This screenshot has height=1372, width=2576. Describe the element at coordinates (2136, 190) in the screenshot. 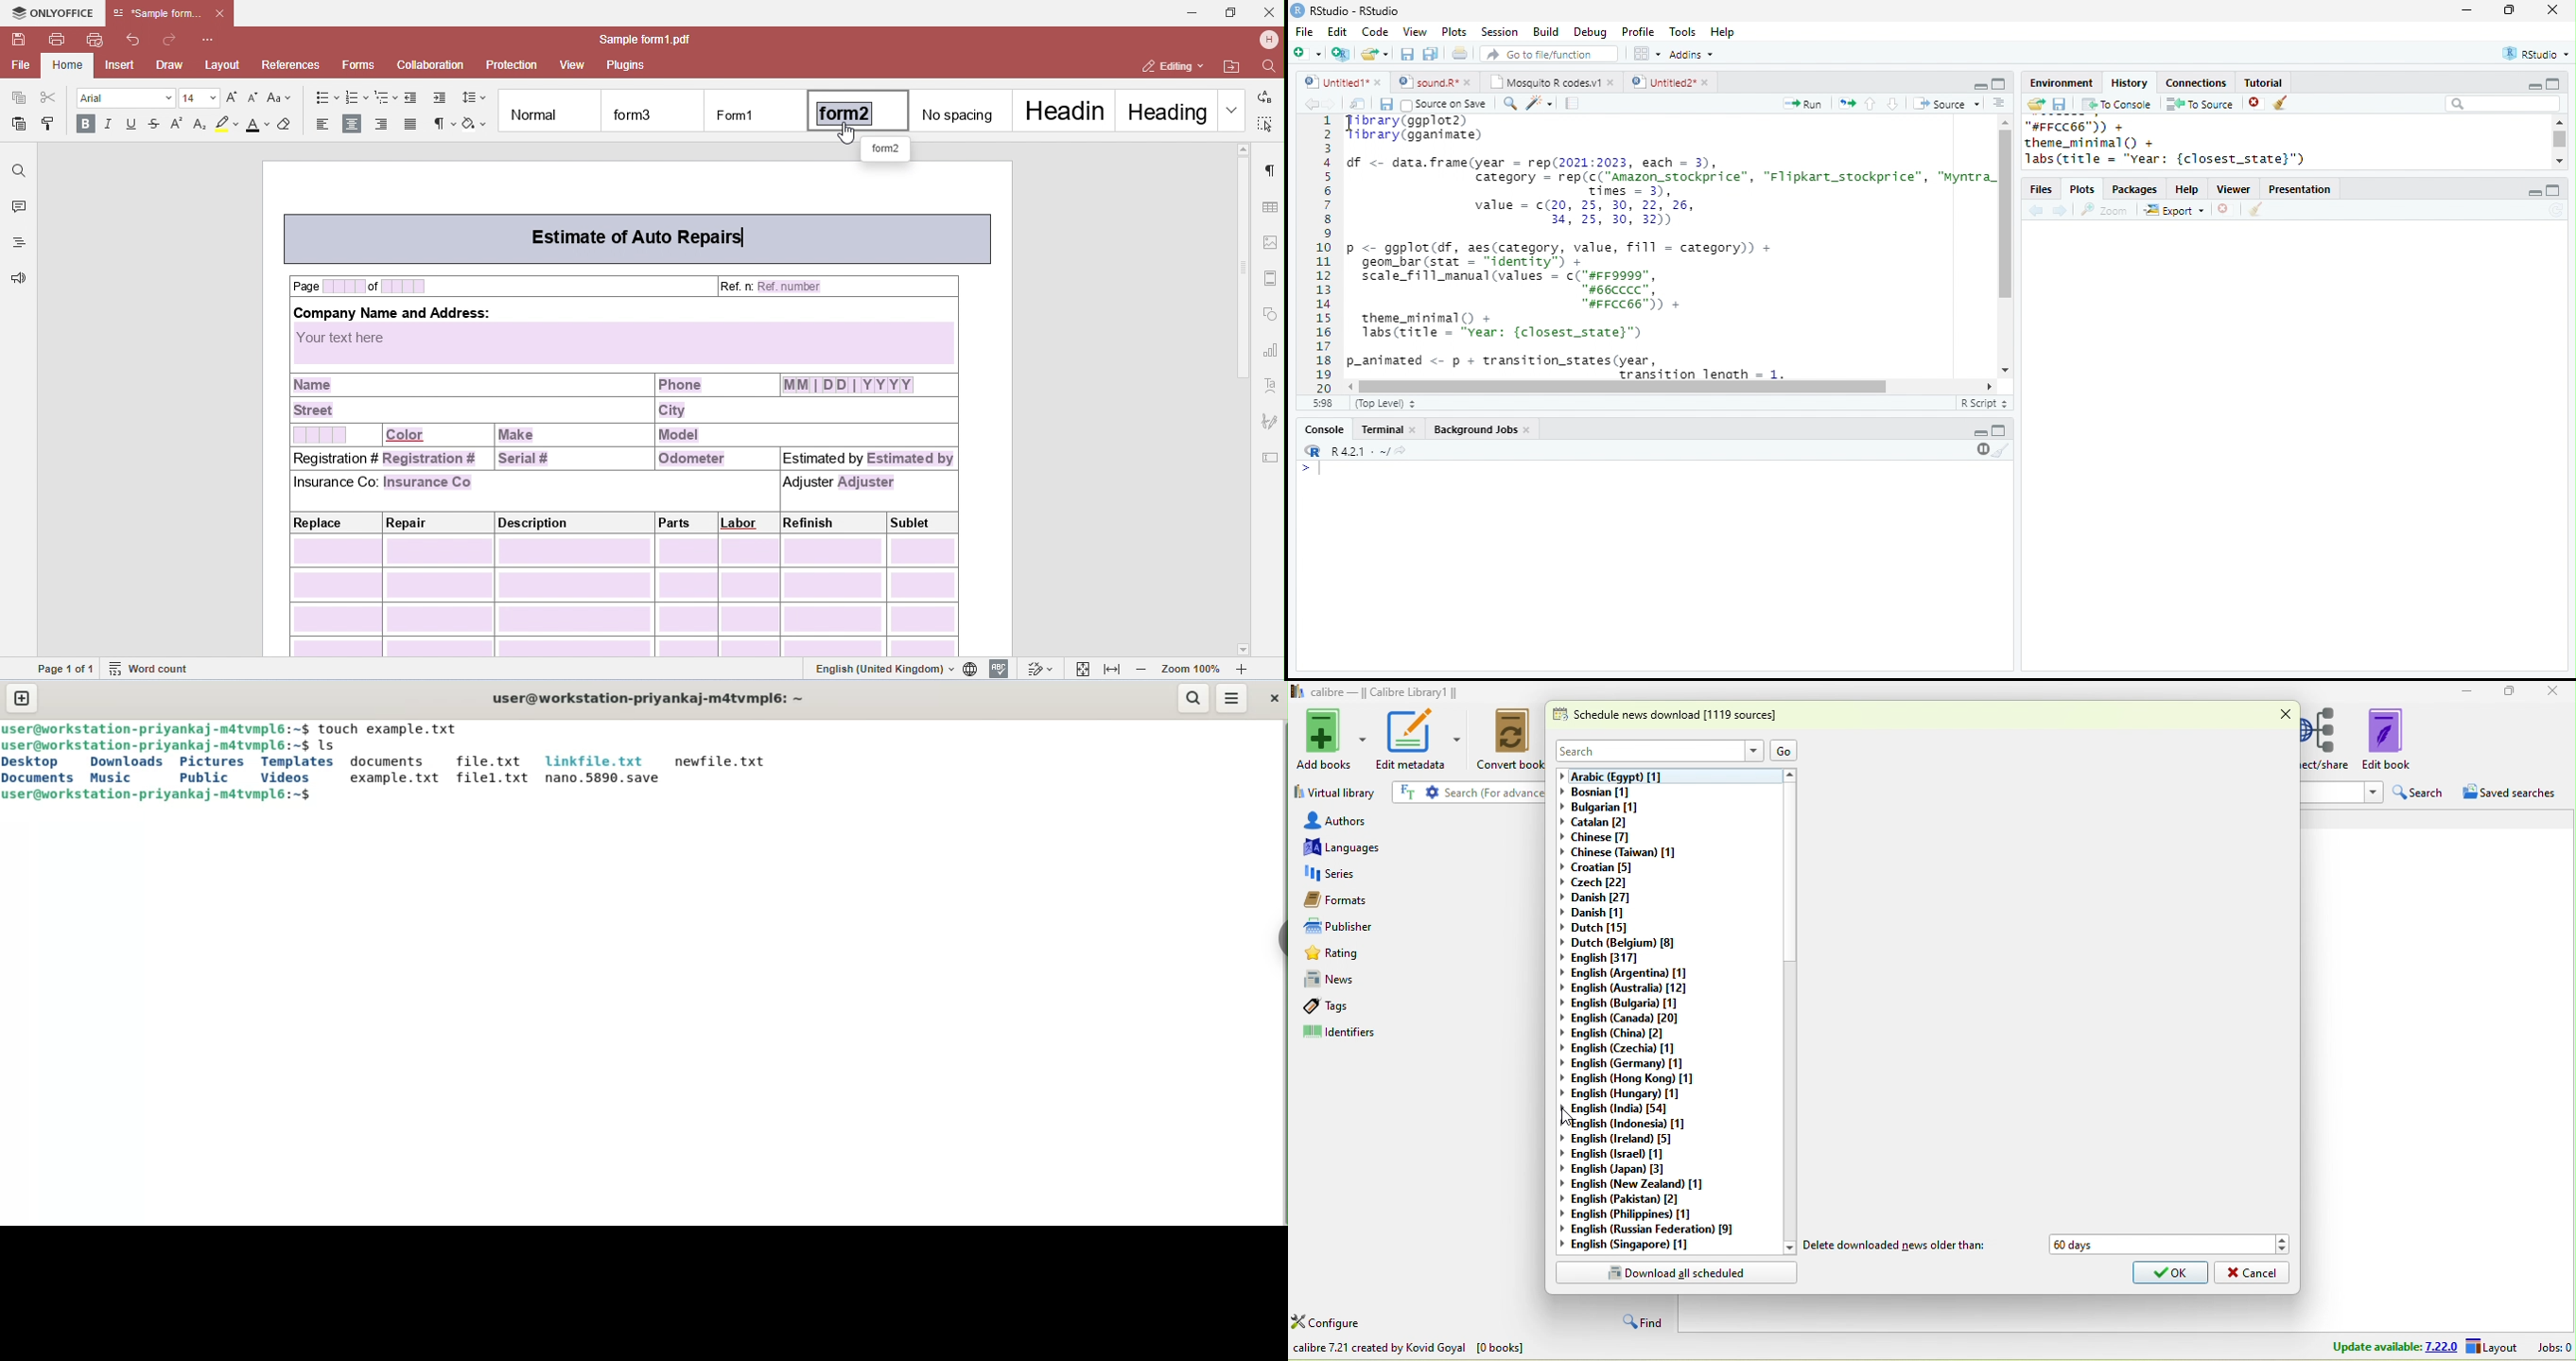

I see `Packages` at that location.